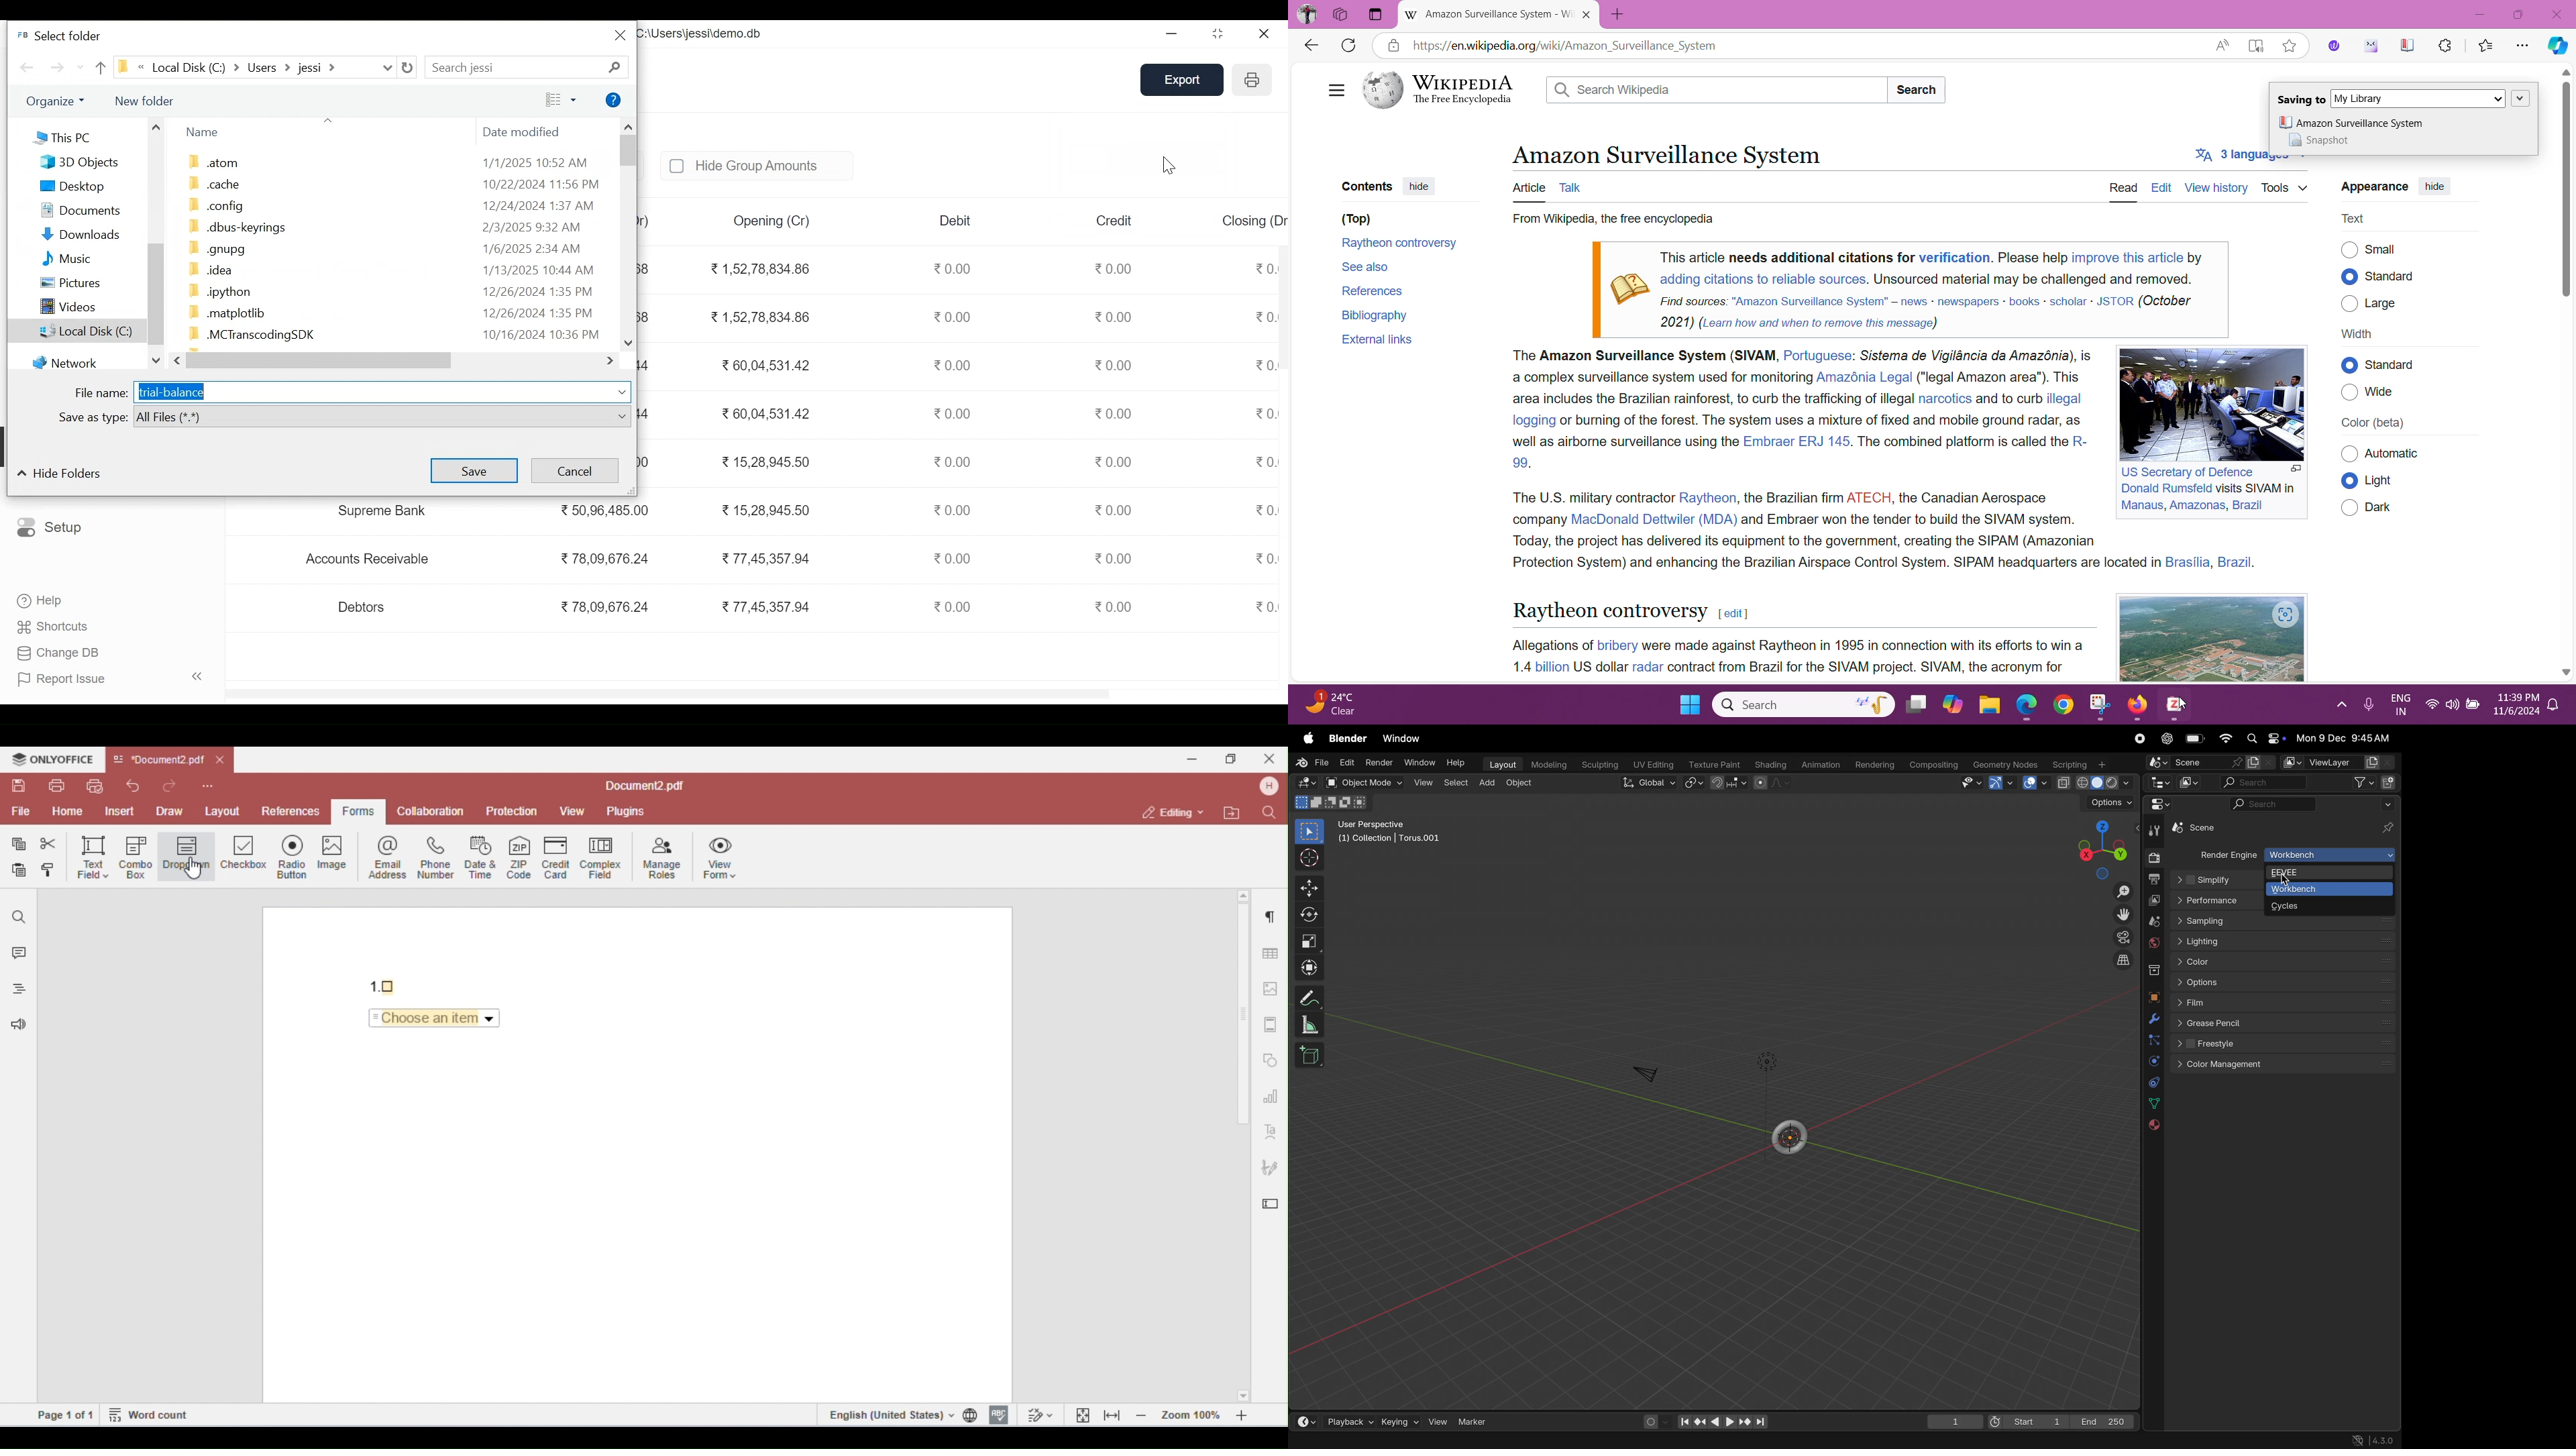  Describe the element at coordinates (541, 185) in the screenshot. I see `10/22/2024 11:56 PM` at that location.